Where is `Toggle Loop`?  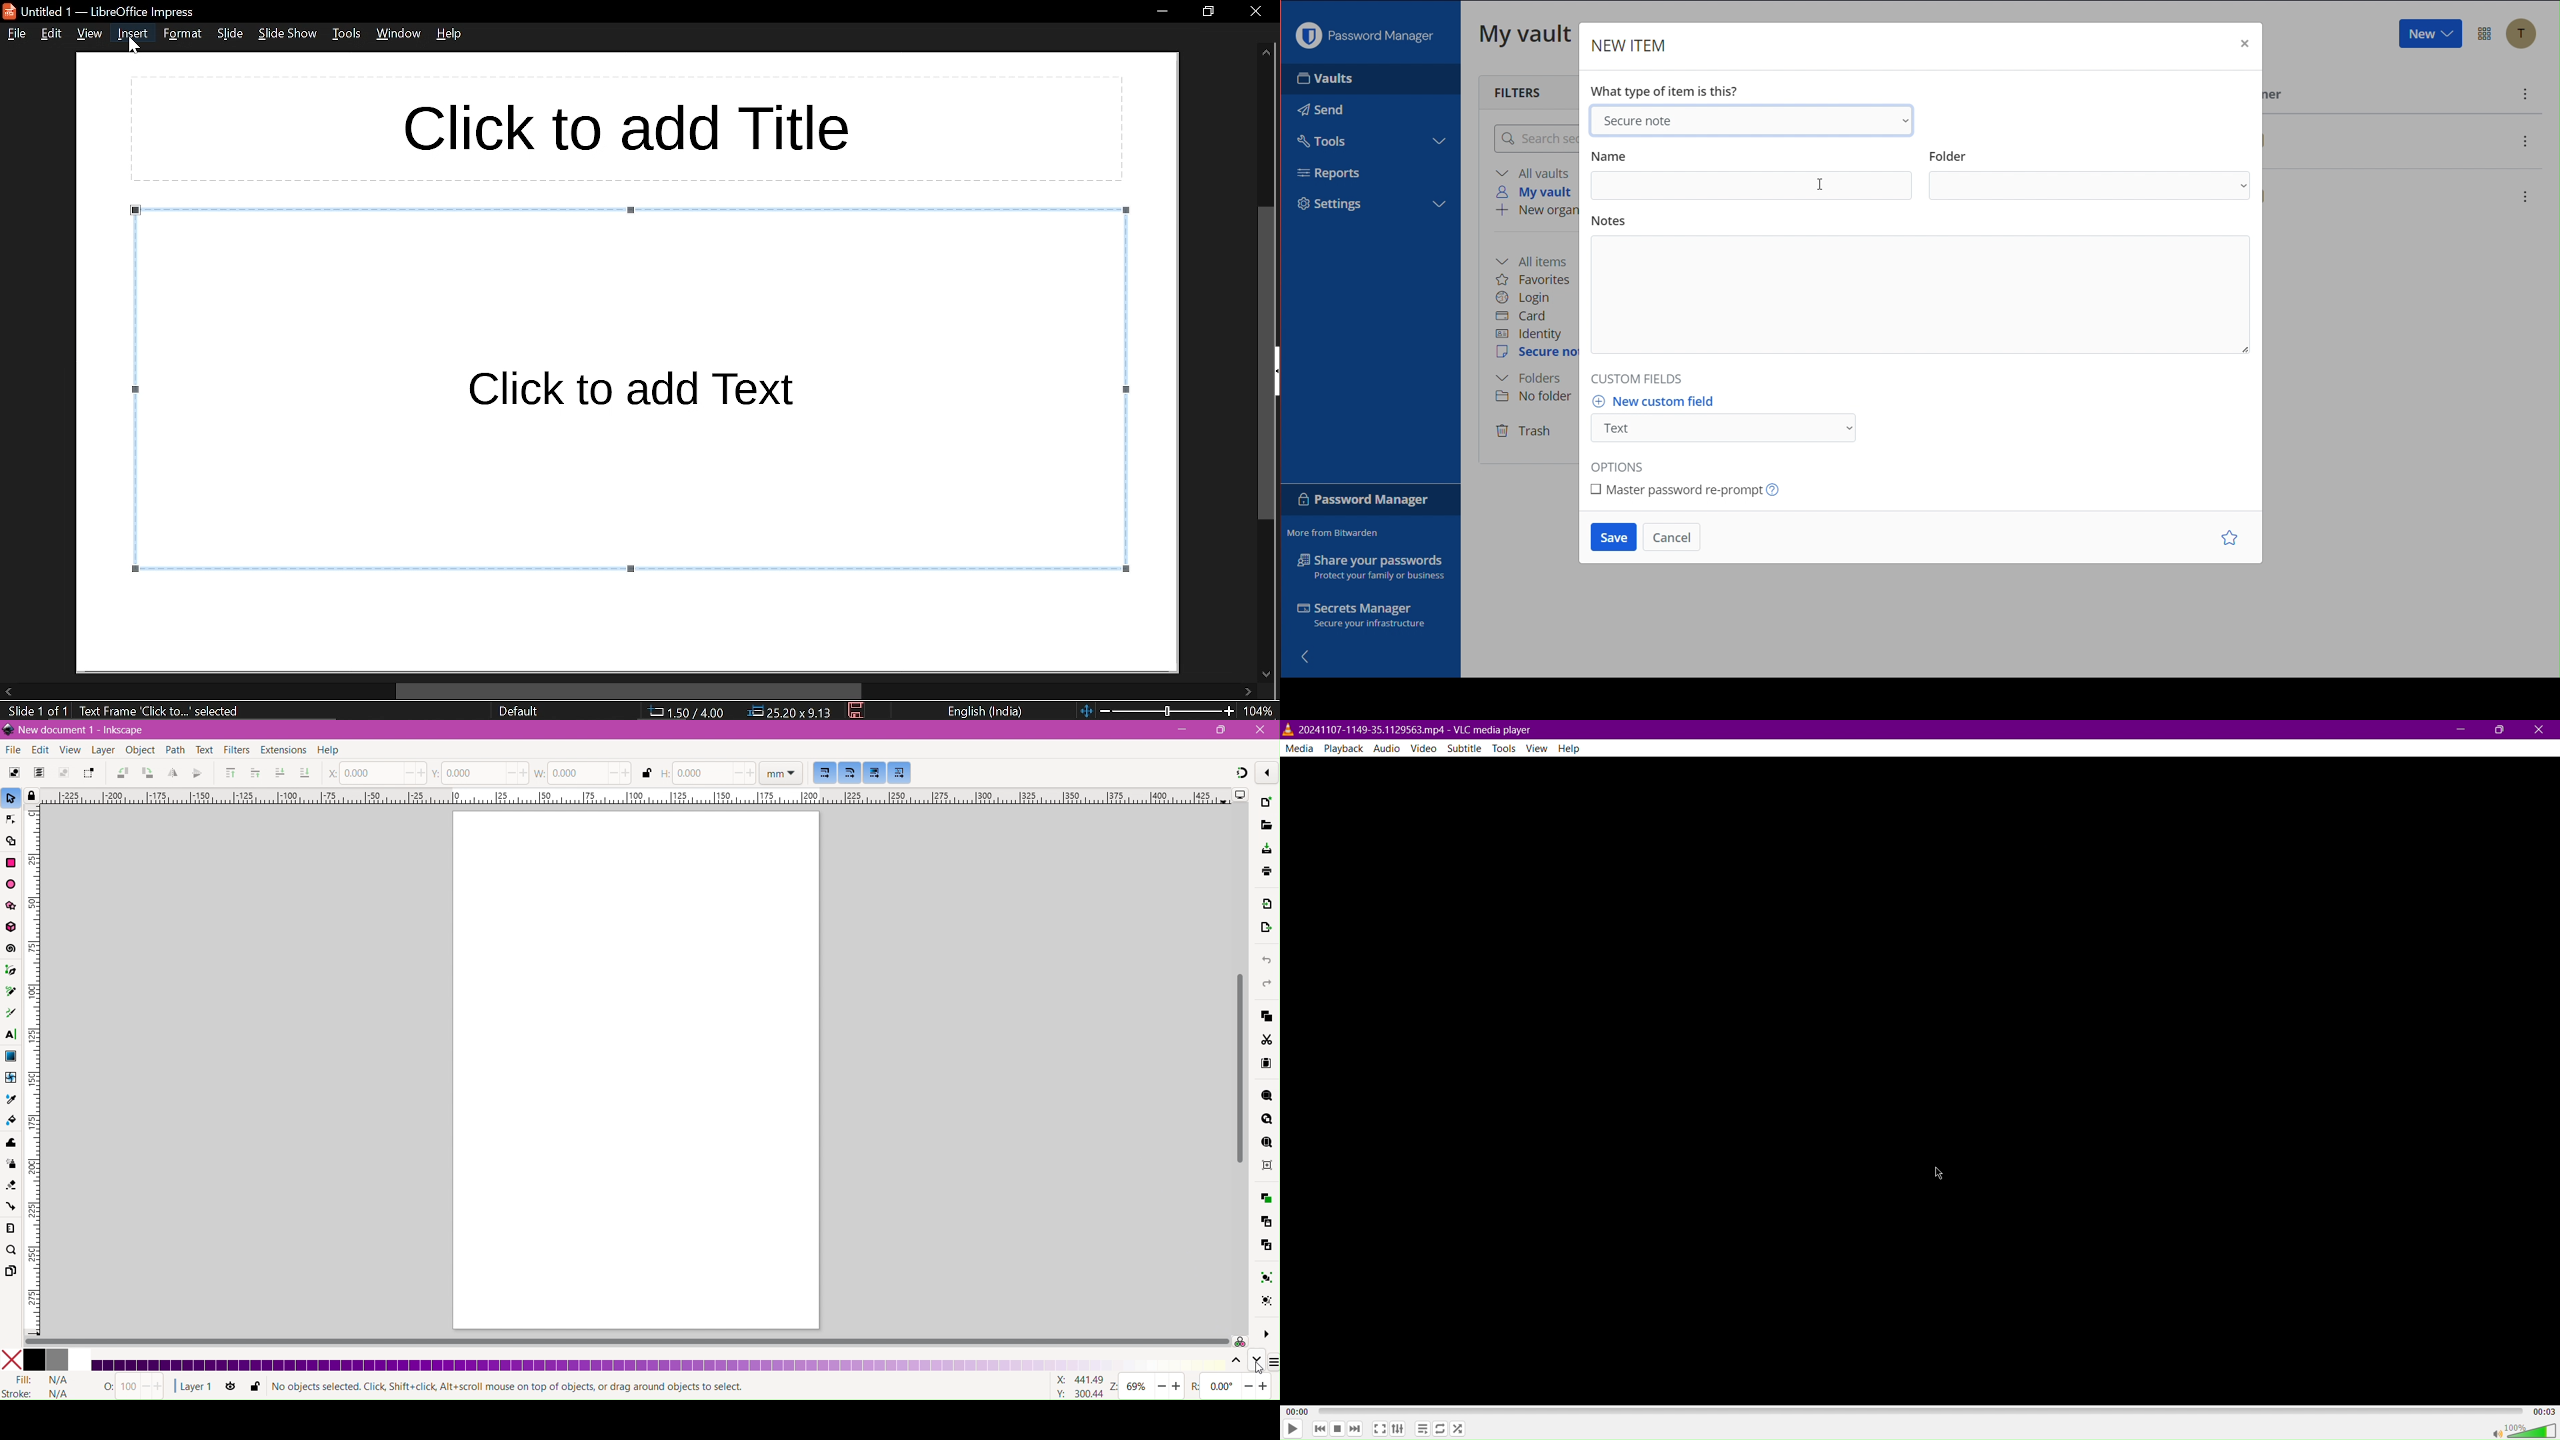 Toggle Loop is located at coordinates (1440, 1429).